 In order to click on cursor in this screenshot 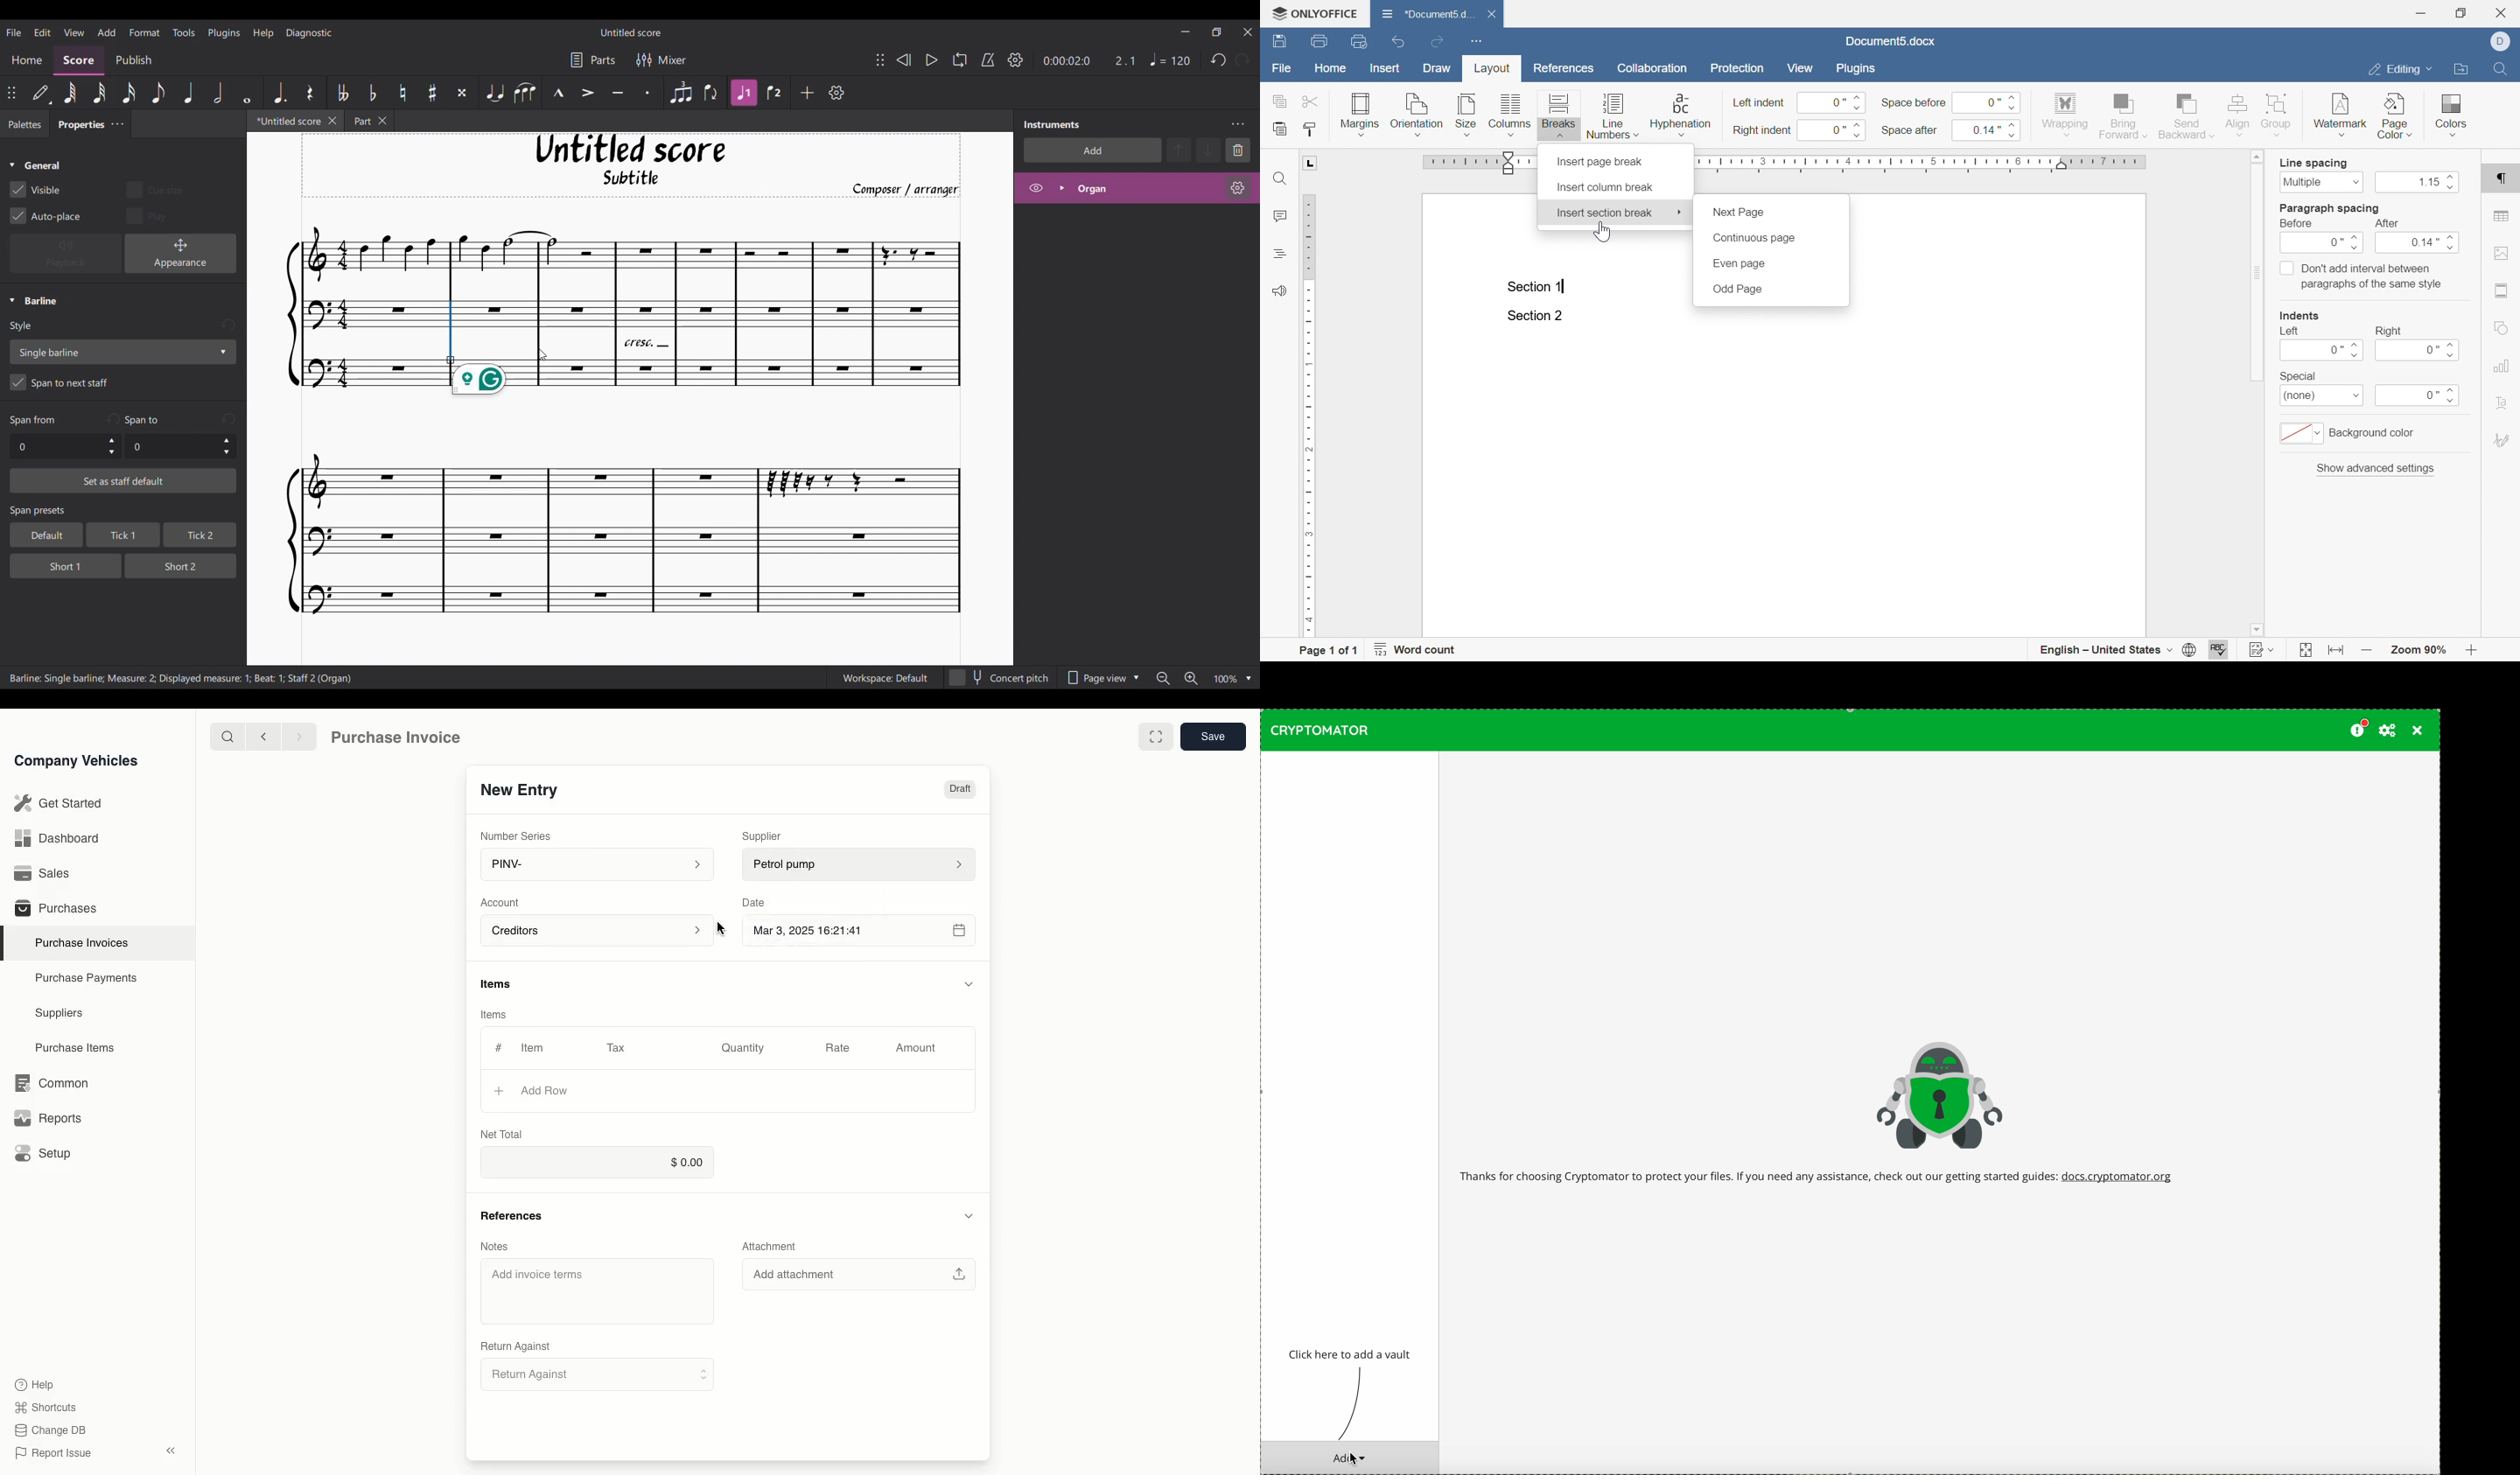, I will do `click(721, 931)`.